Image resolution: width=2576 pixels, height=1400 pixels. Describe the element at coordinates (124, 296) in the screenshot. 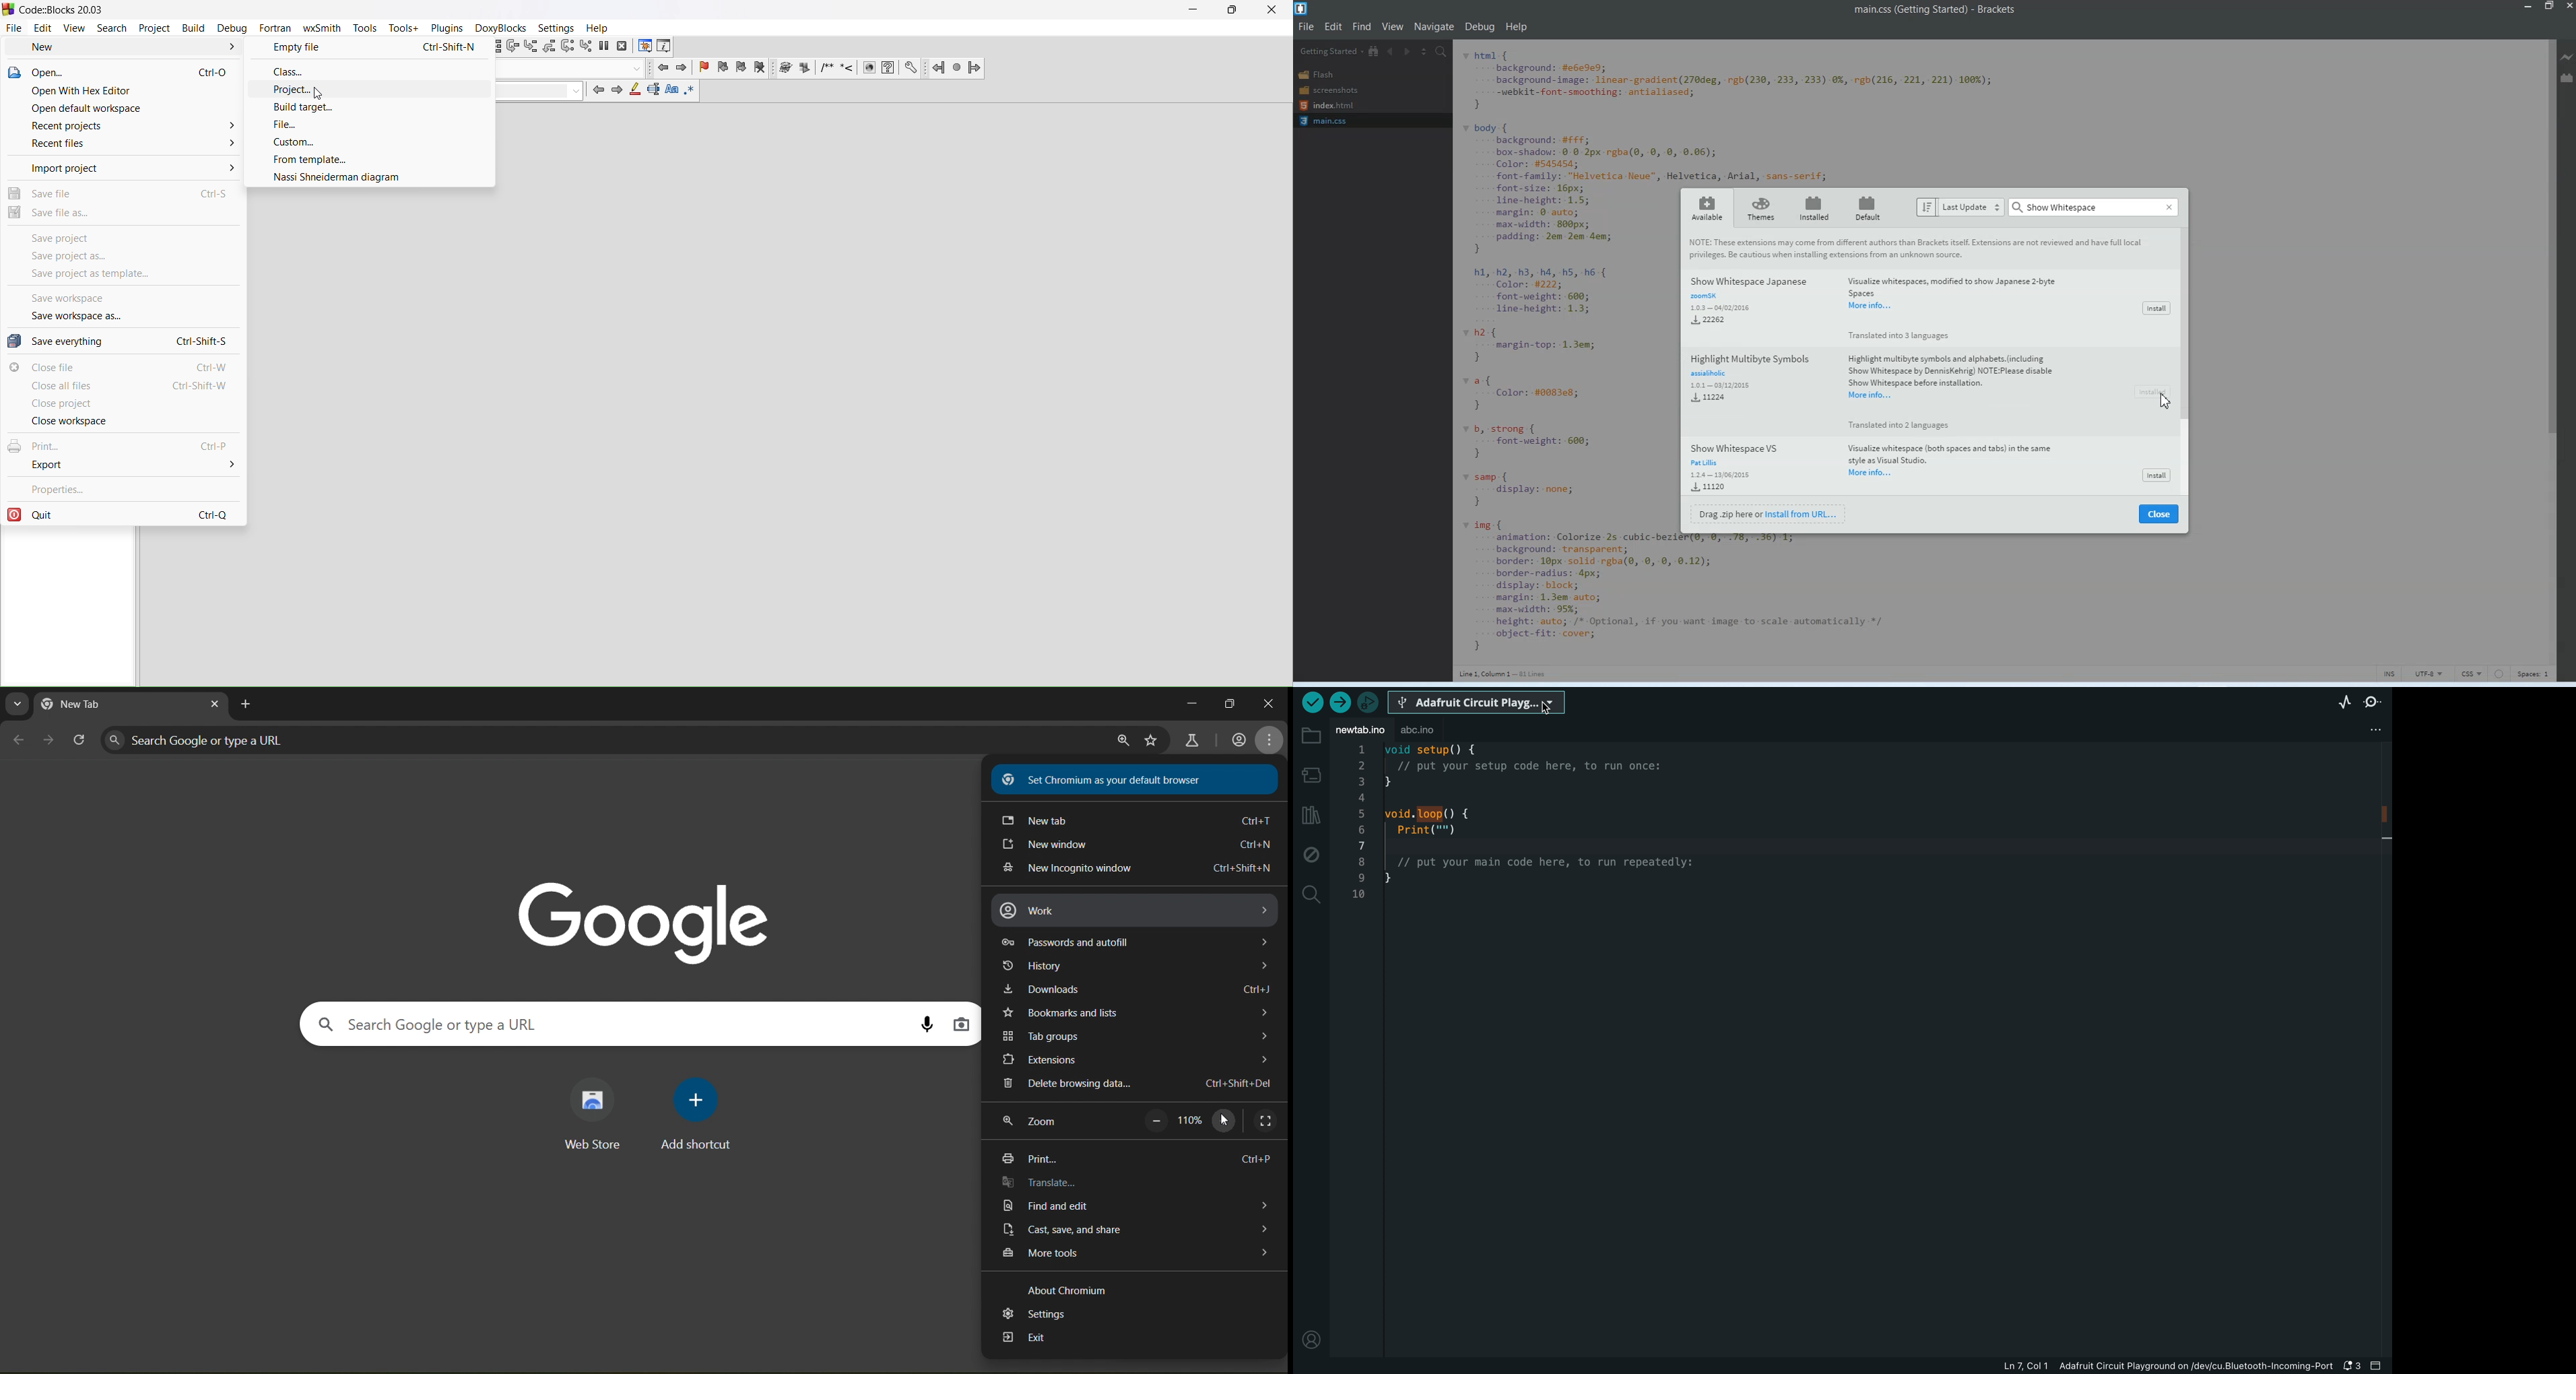

I see `save workspace` at that location.